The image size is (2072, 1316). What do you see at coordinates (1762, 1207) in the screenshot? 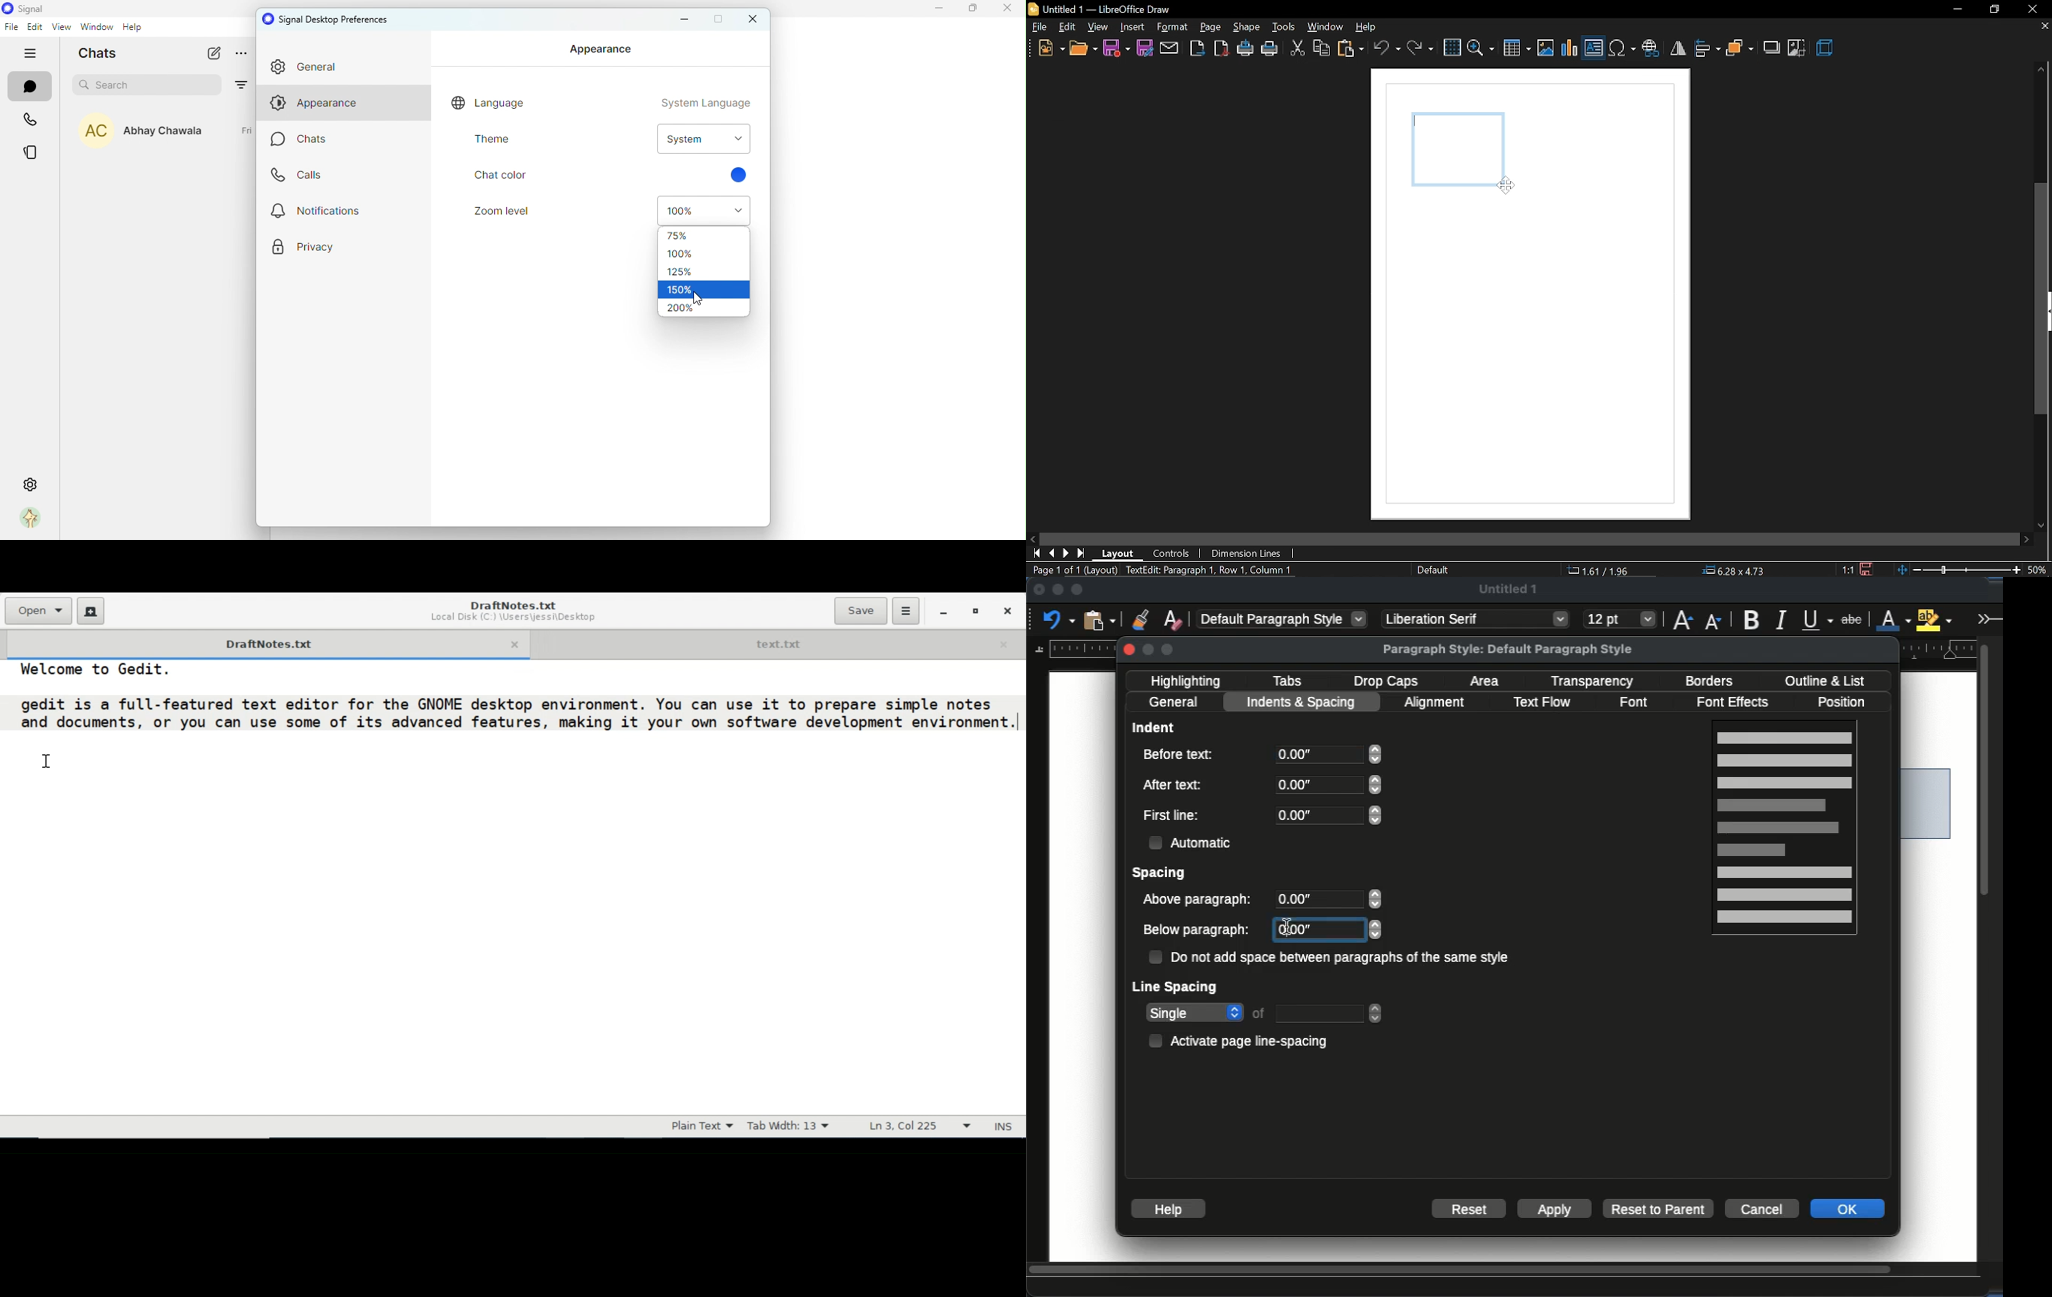
I see `cancel` at bounding box center [1762, 1207].